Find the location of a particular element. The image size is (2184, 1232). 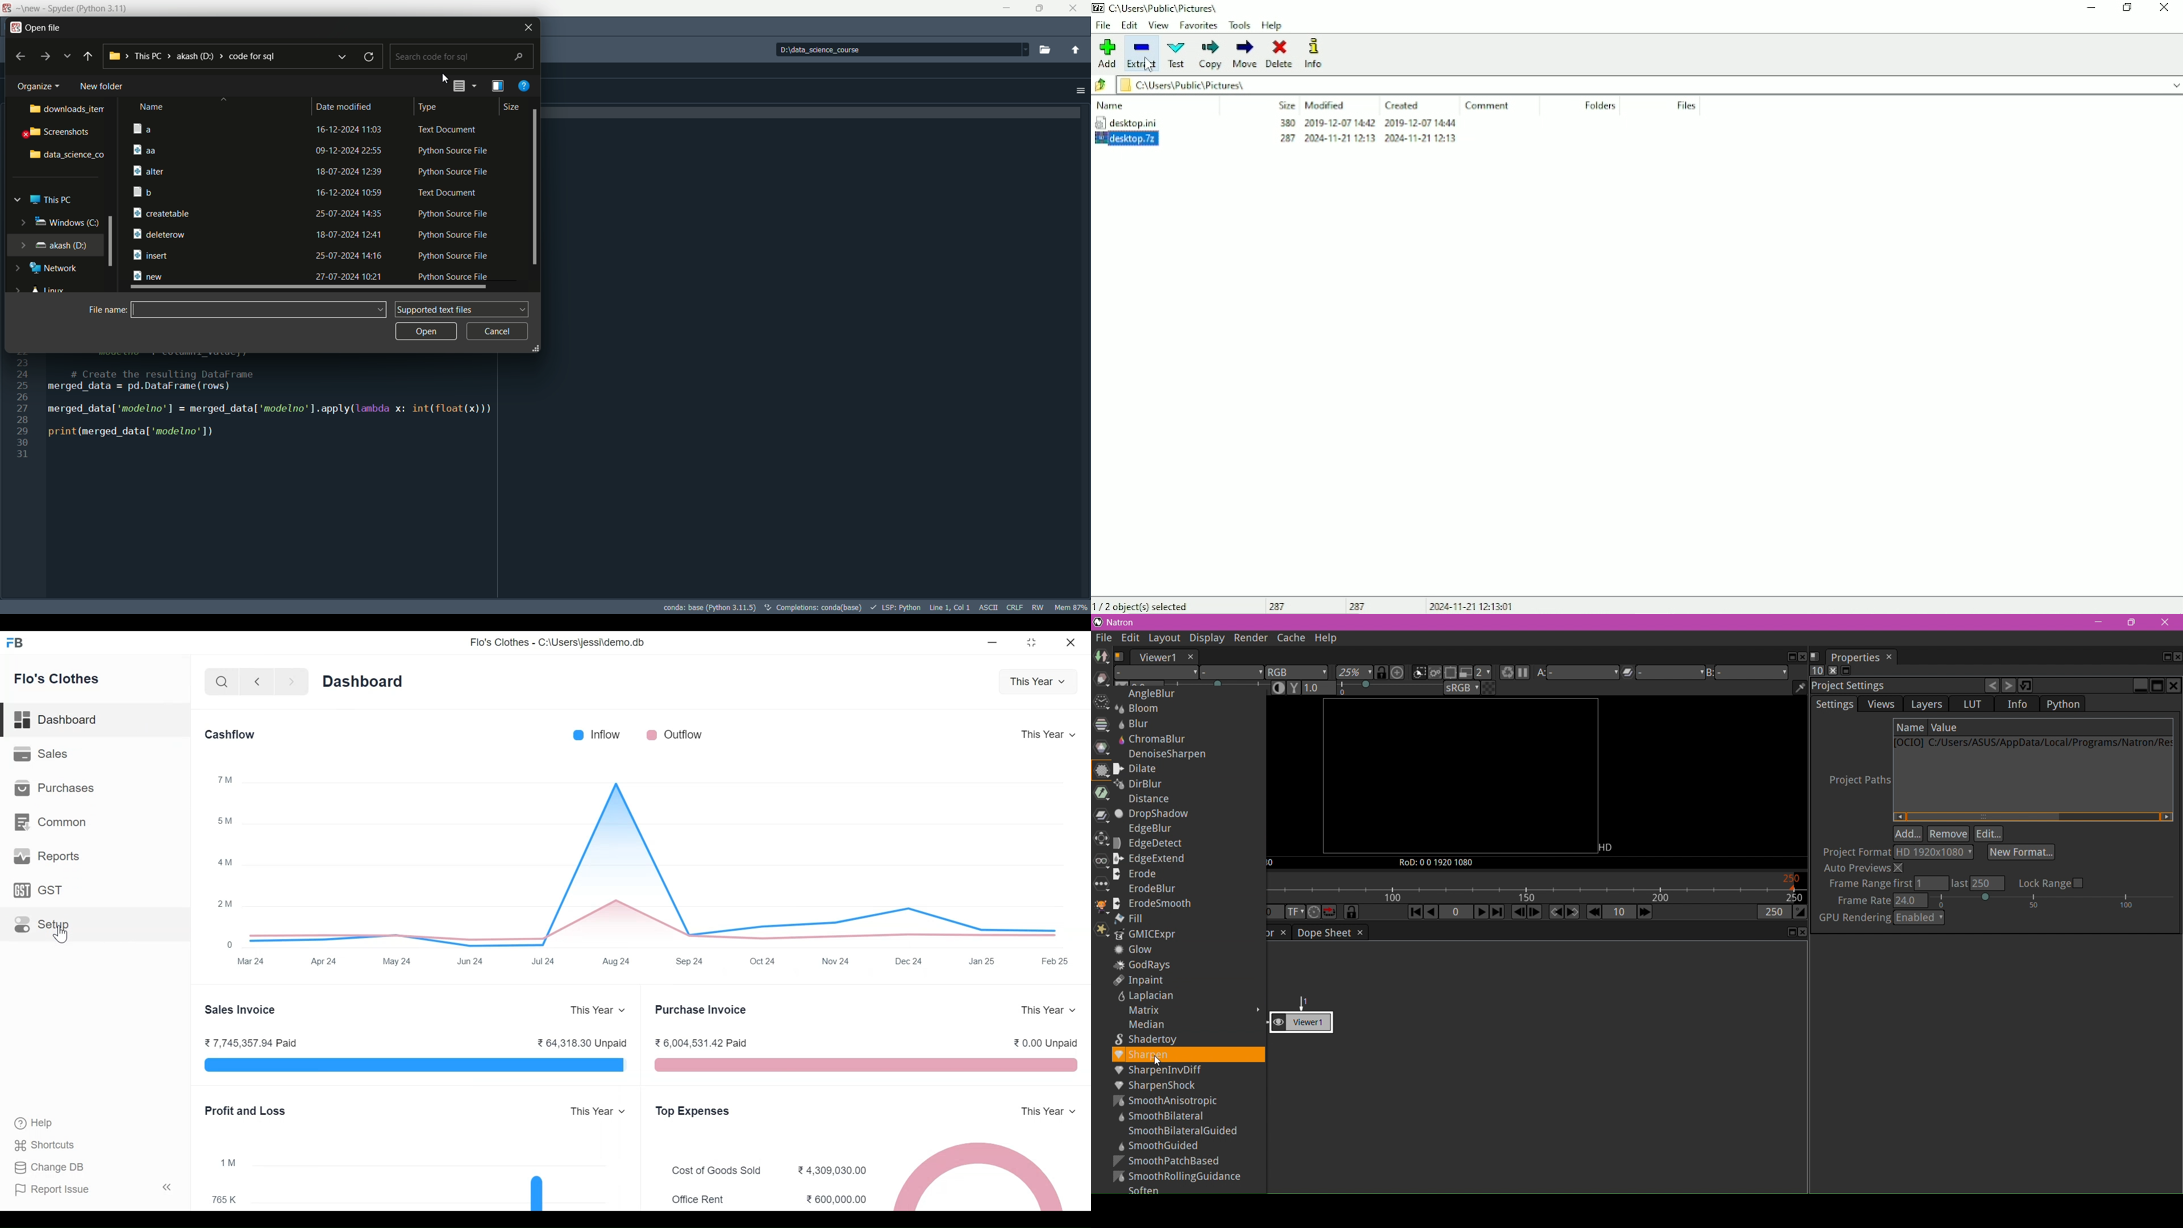

Maximize is located at coordinates (1040, 9).